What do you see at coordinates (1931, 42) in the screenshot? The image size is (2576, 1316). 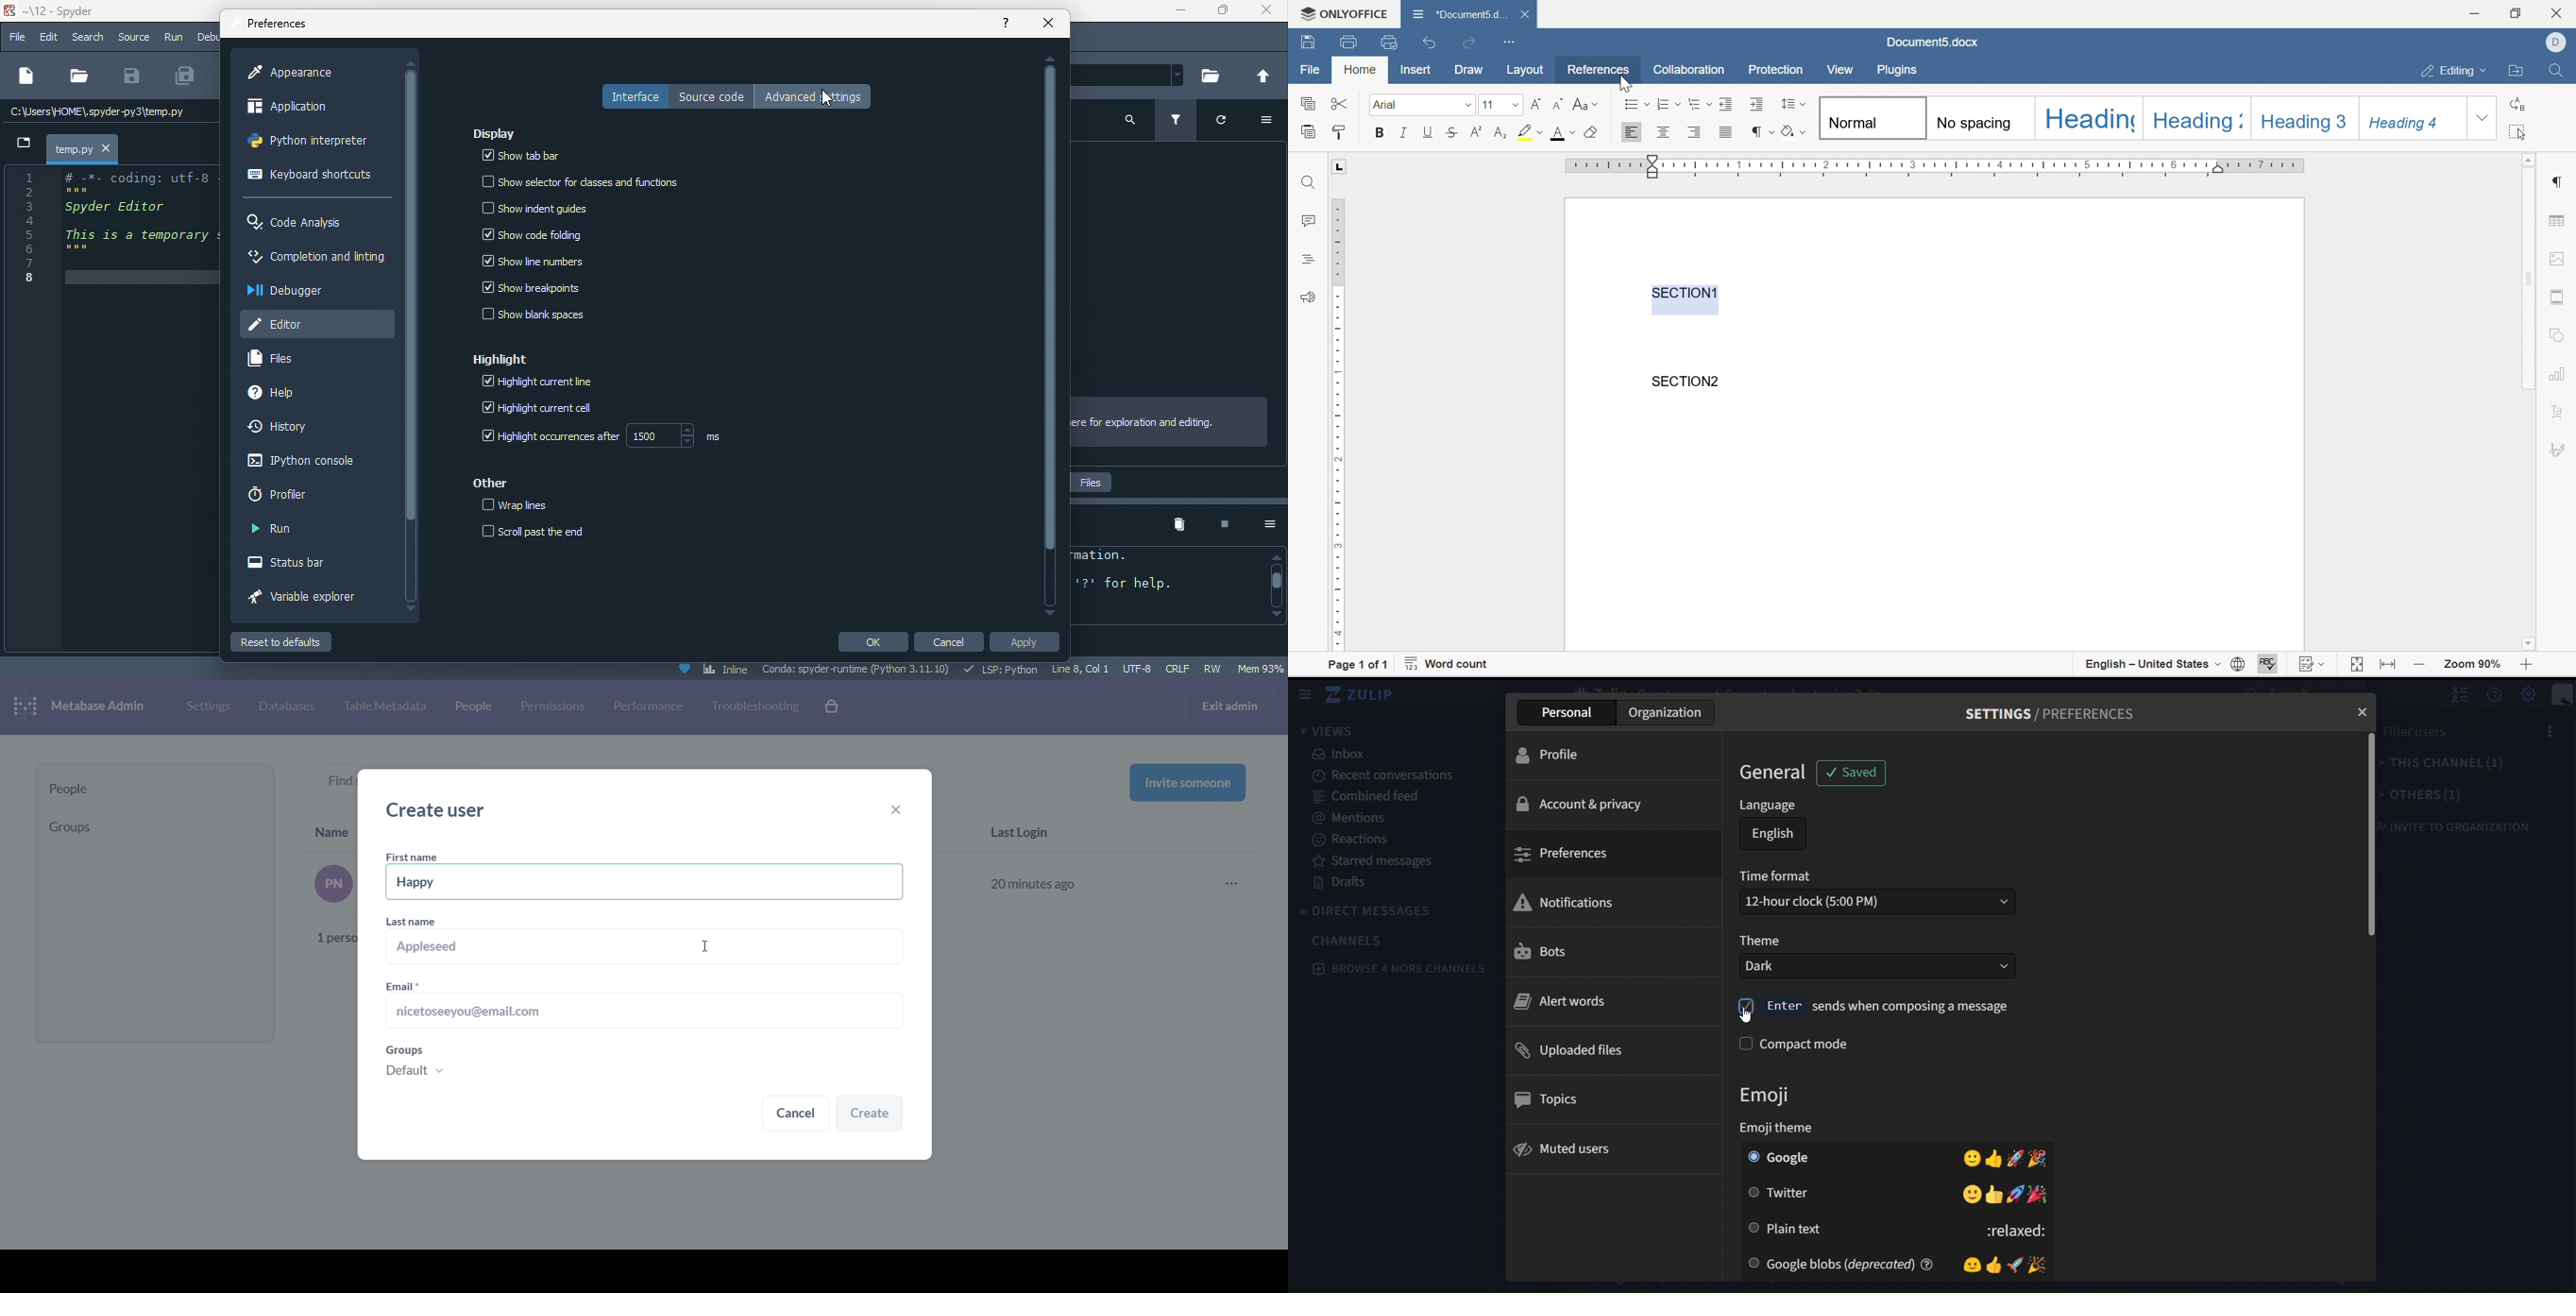 I see `document5.docx` at bounding box center [1931, 42].